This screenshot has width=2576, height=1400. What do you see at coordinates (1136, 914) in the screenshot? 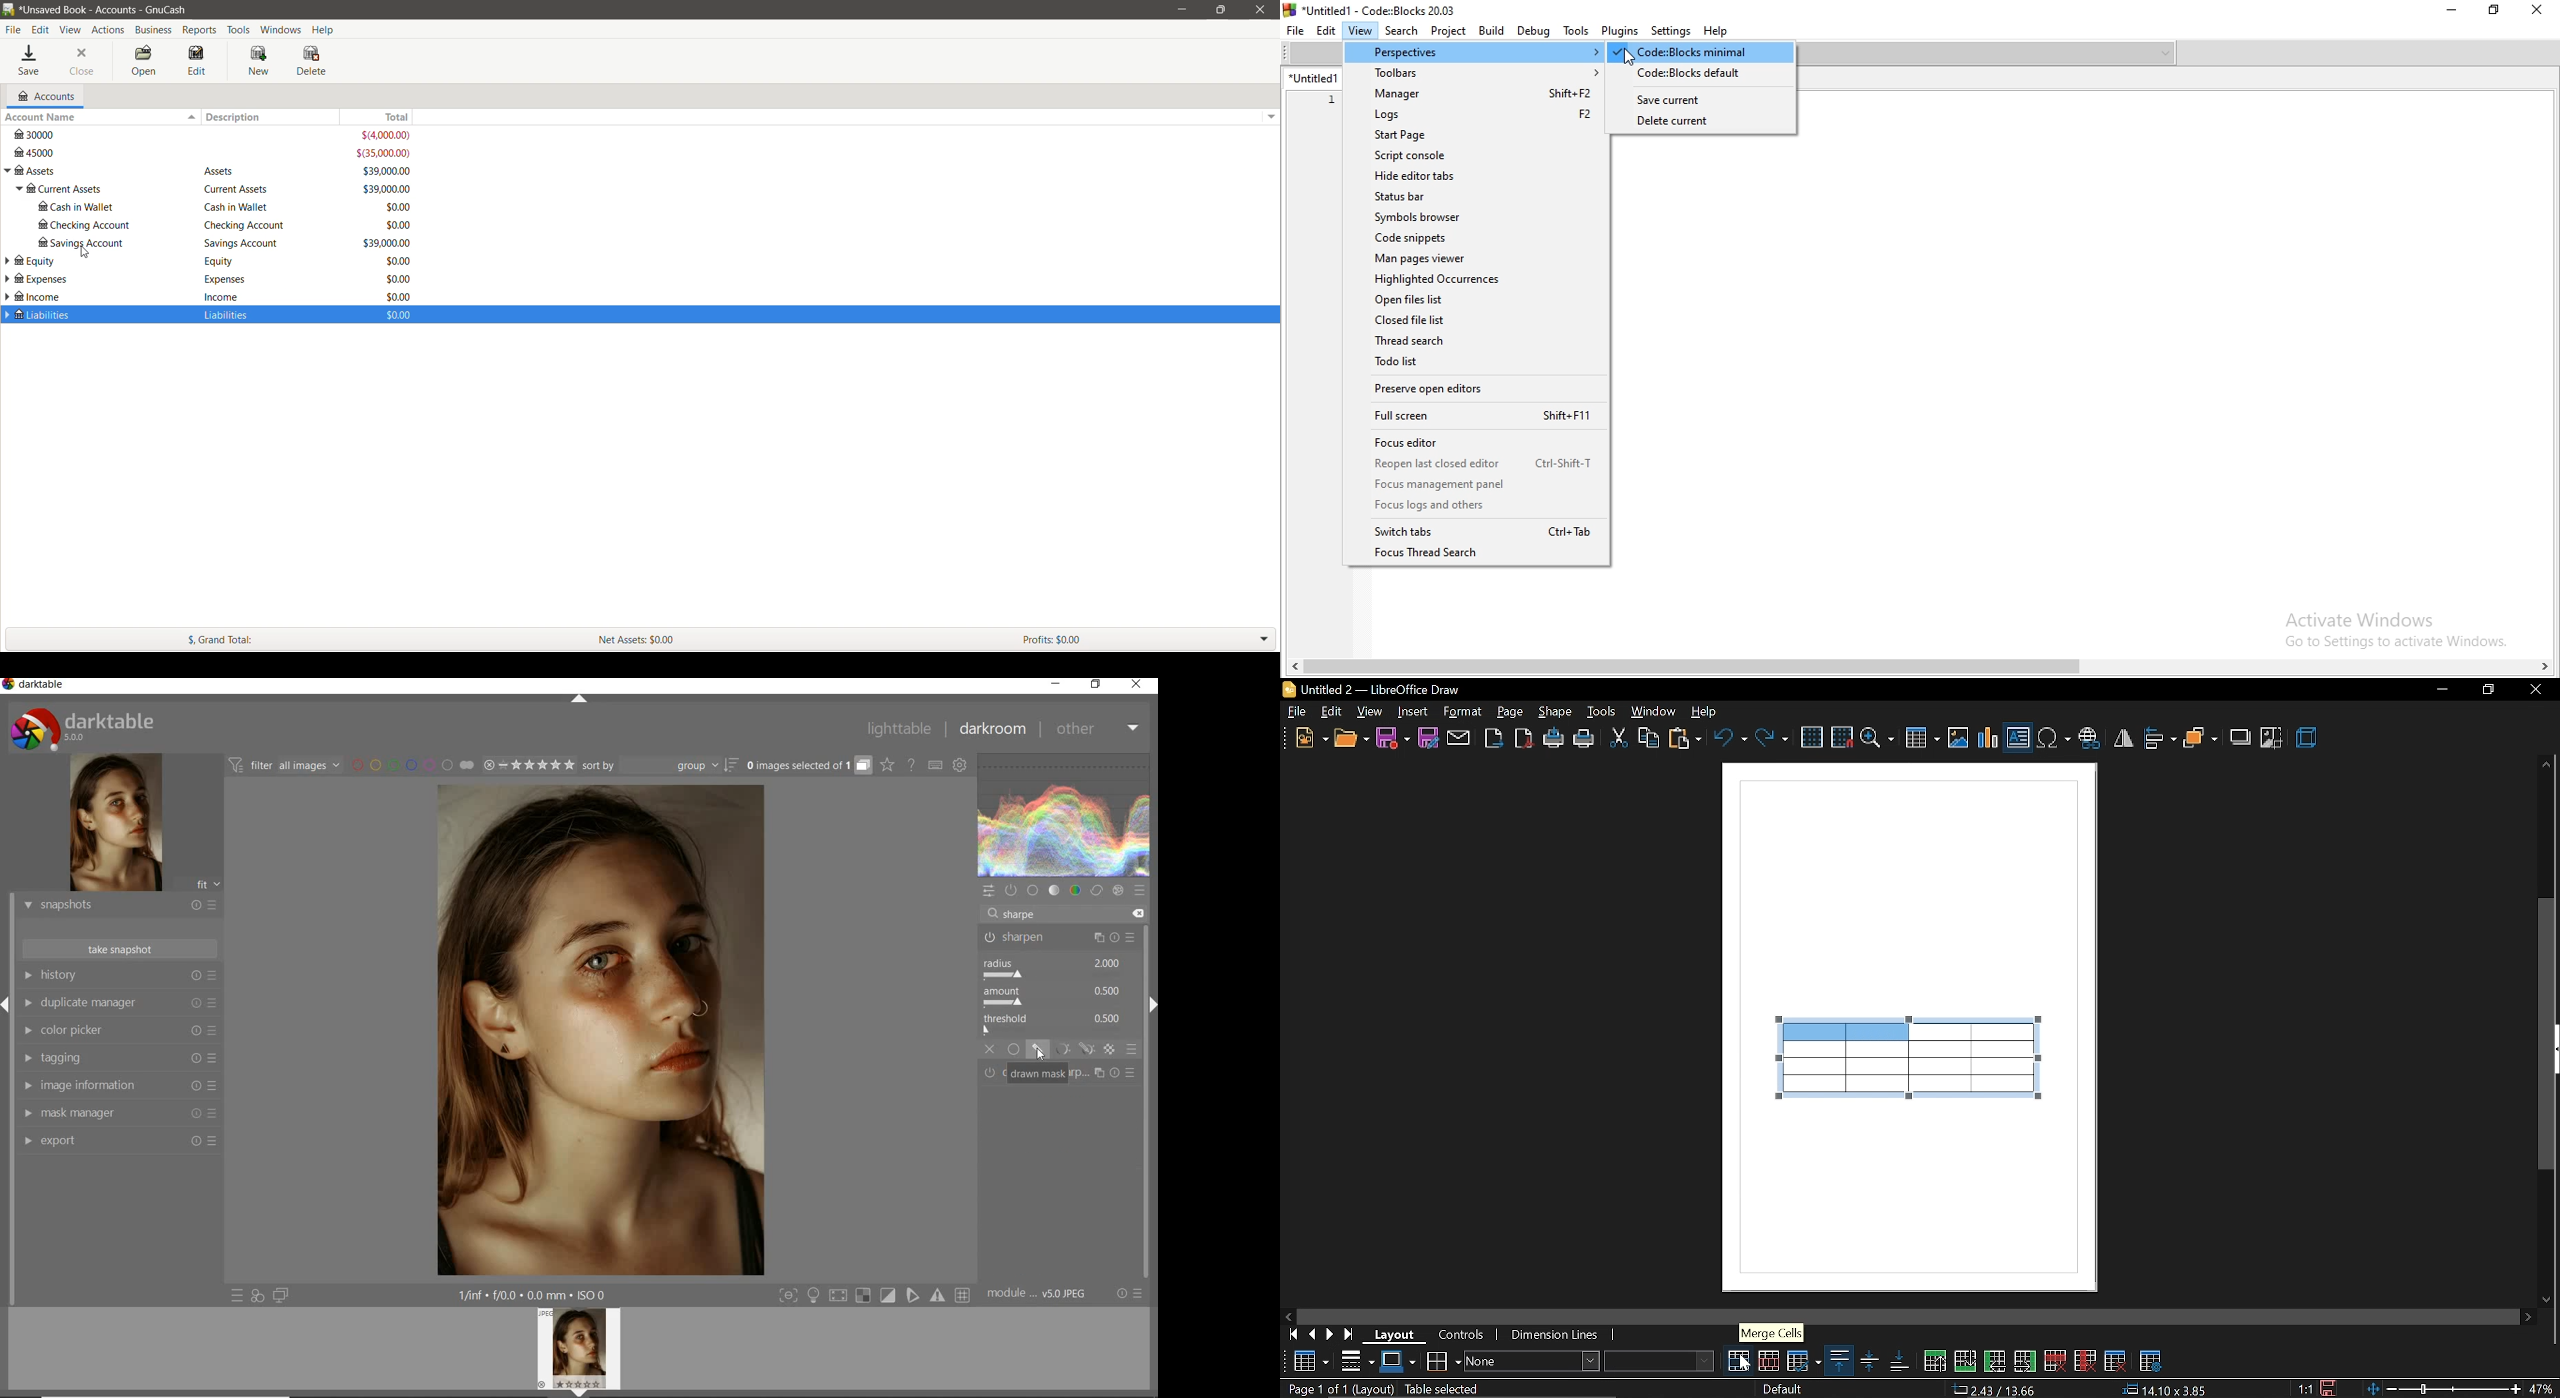
I see `DELETE` at bounding box center [1136, 914].